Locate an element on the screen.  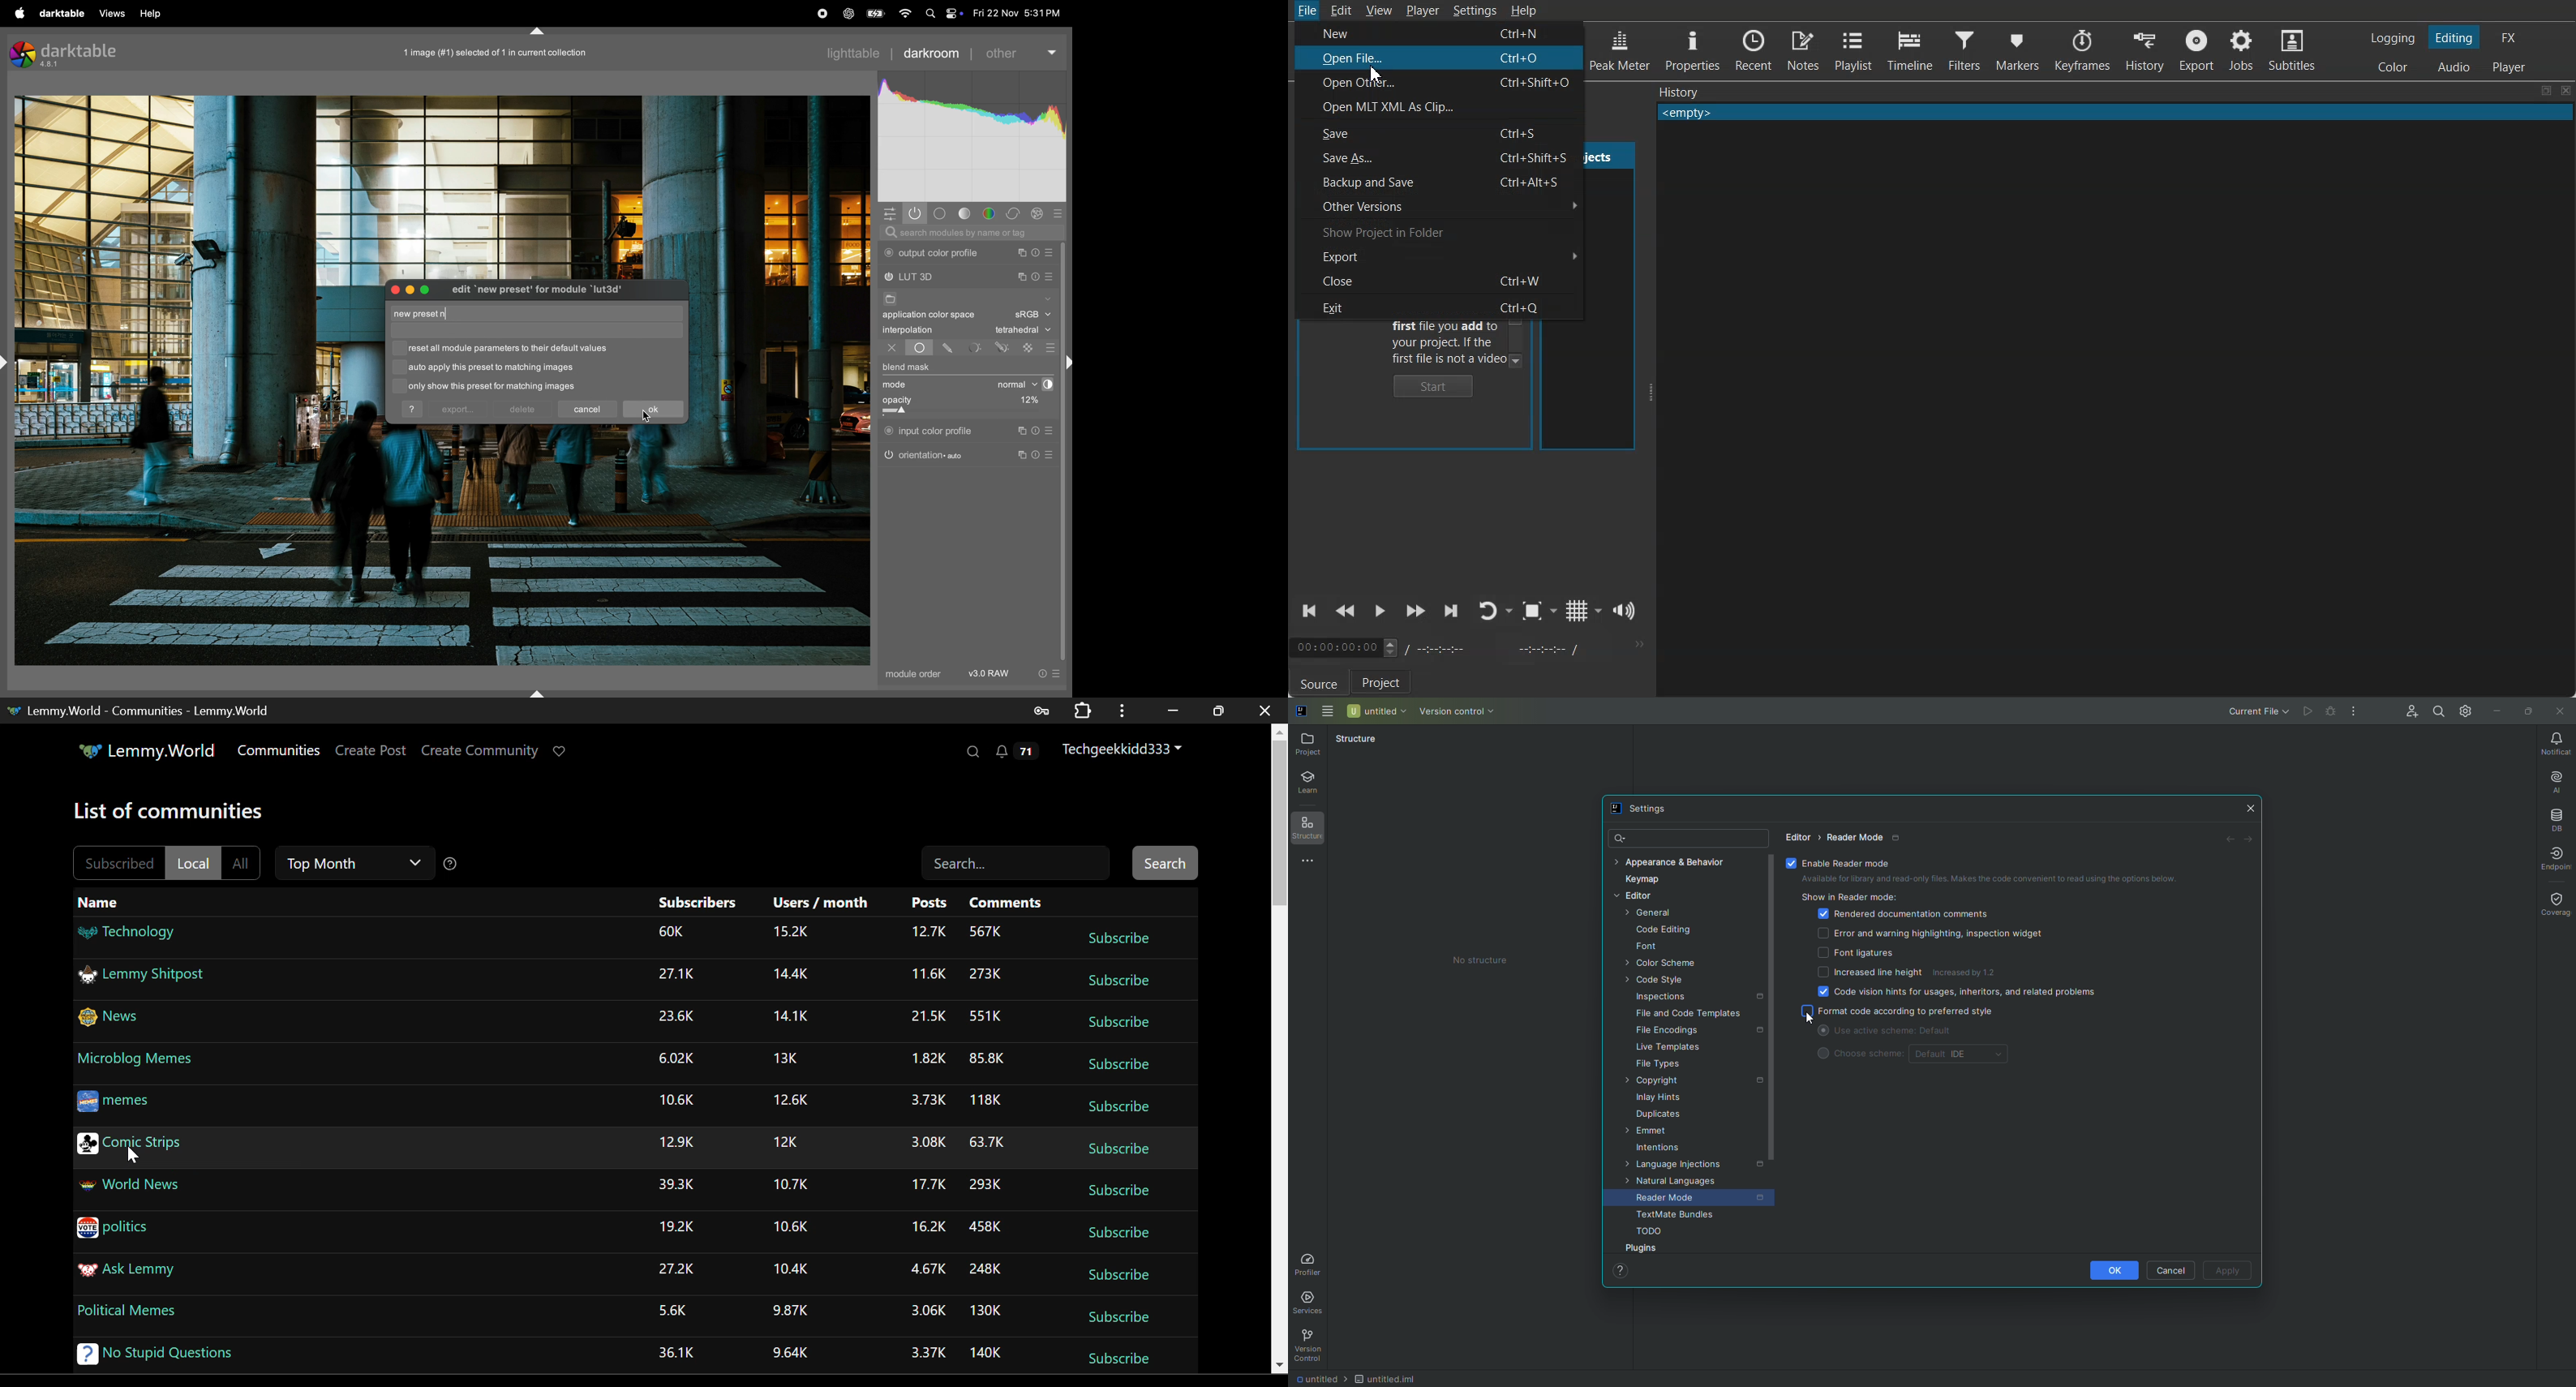
image is located at coordinates (490, 52).